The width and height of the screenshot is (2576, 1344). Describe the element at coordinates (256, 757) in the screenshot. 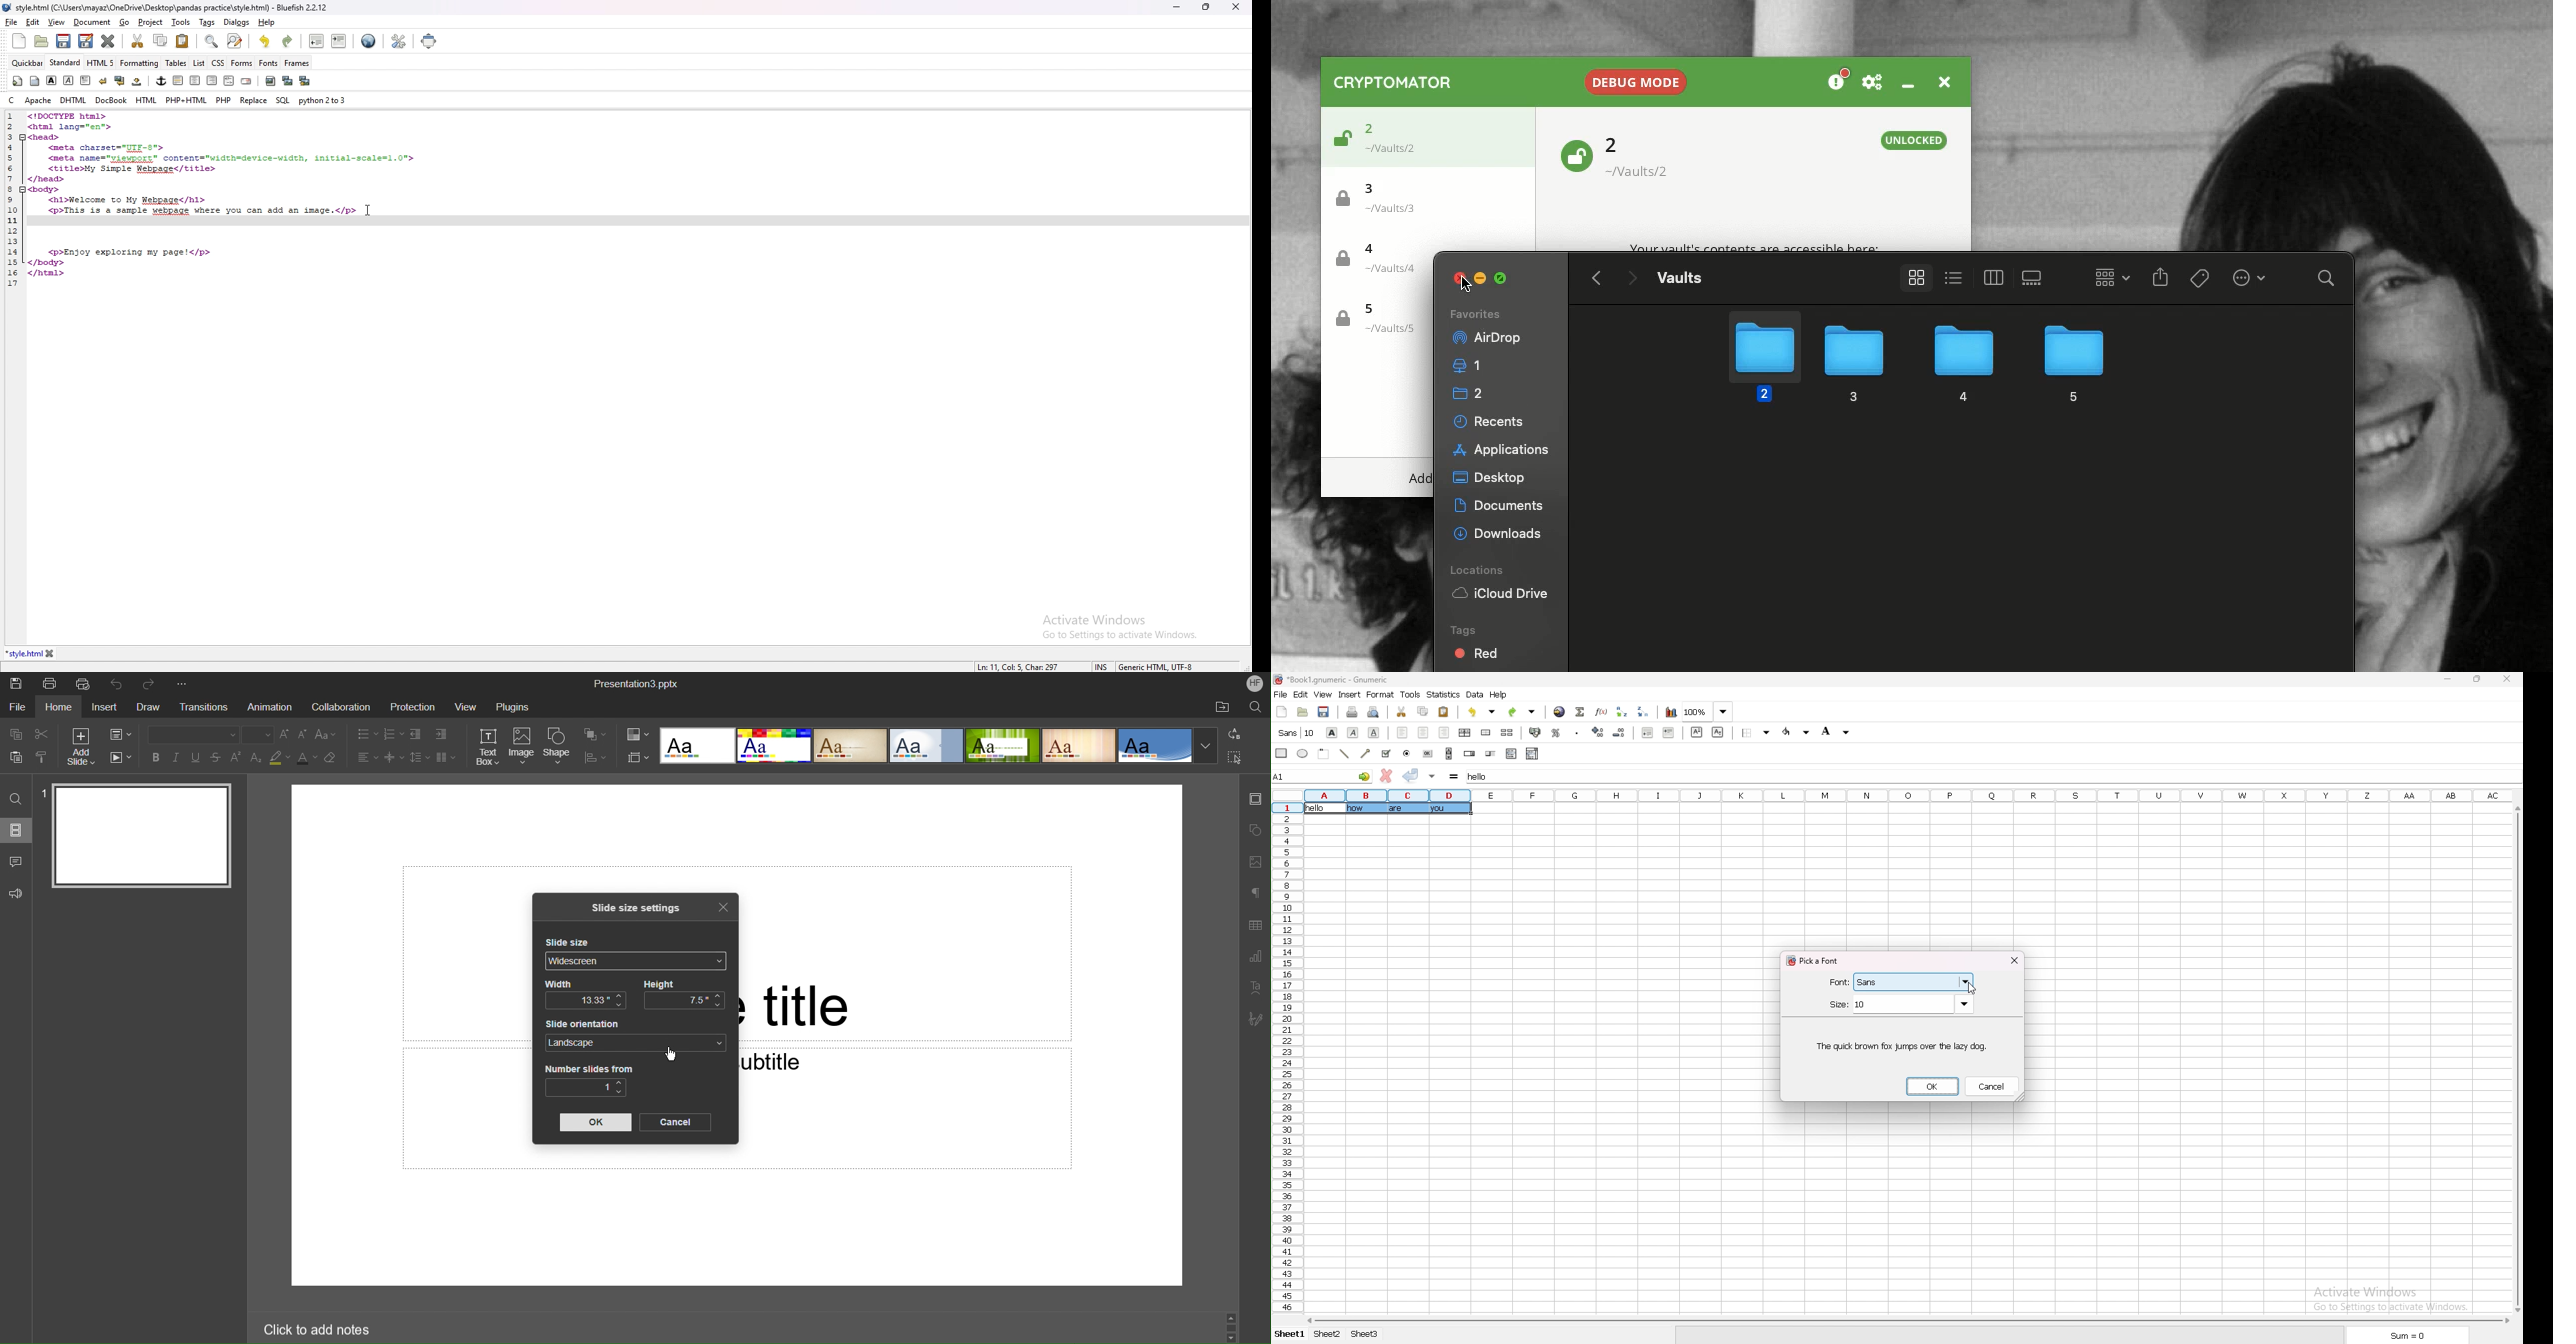

I see `Subscript` at that location.